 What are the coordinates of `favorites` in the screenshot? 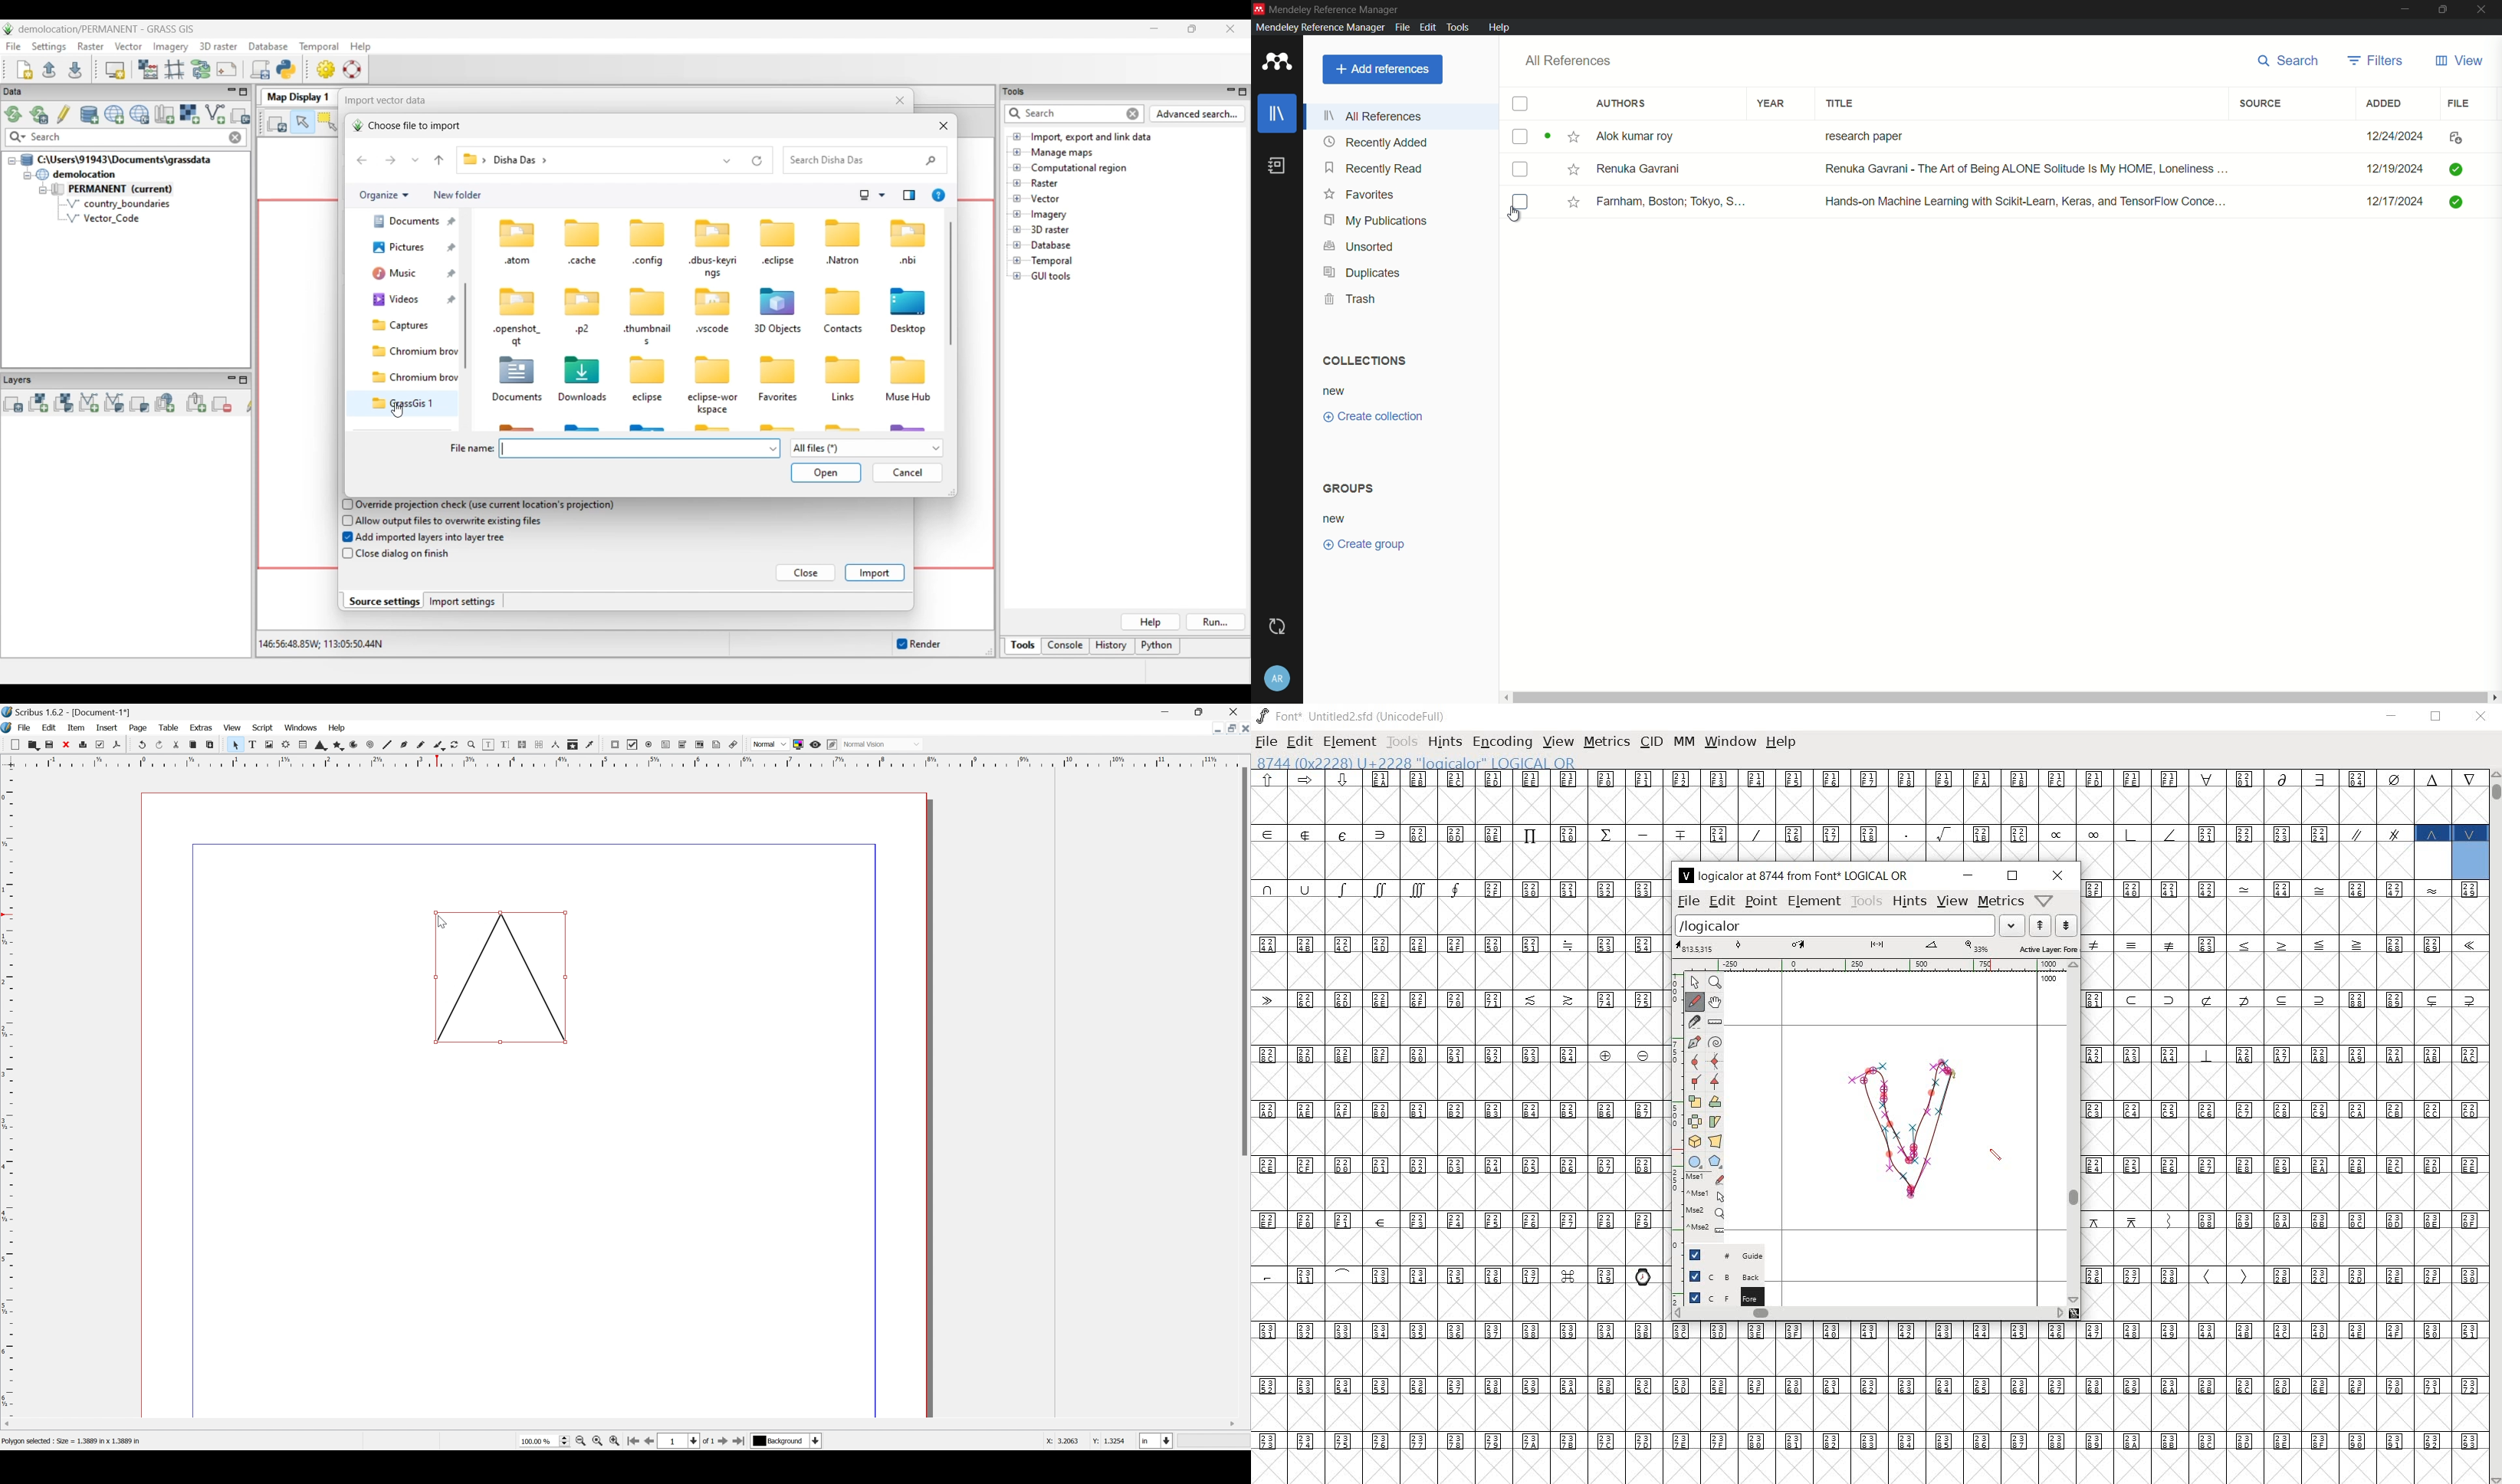 It's located at (1358, 195).